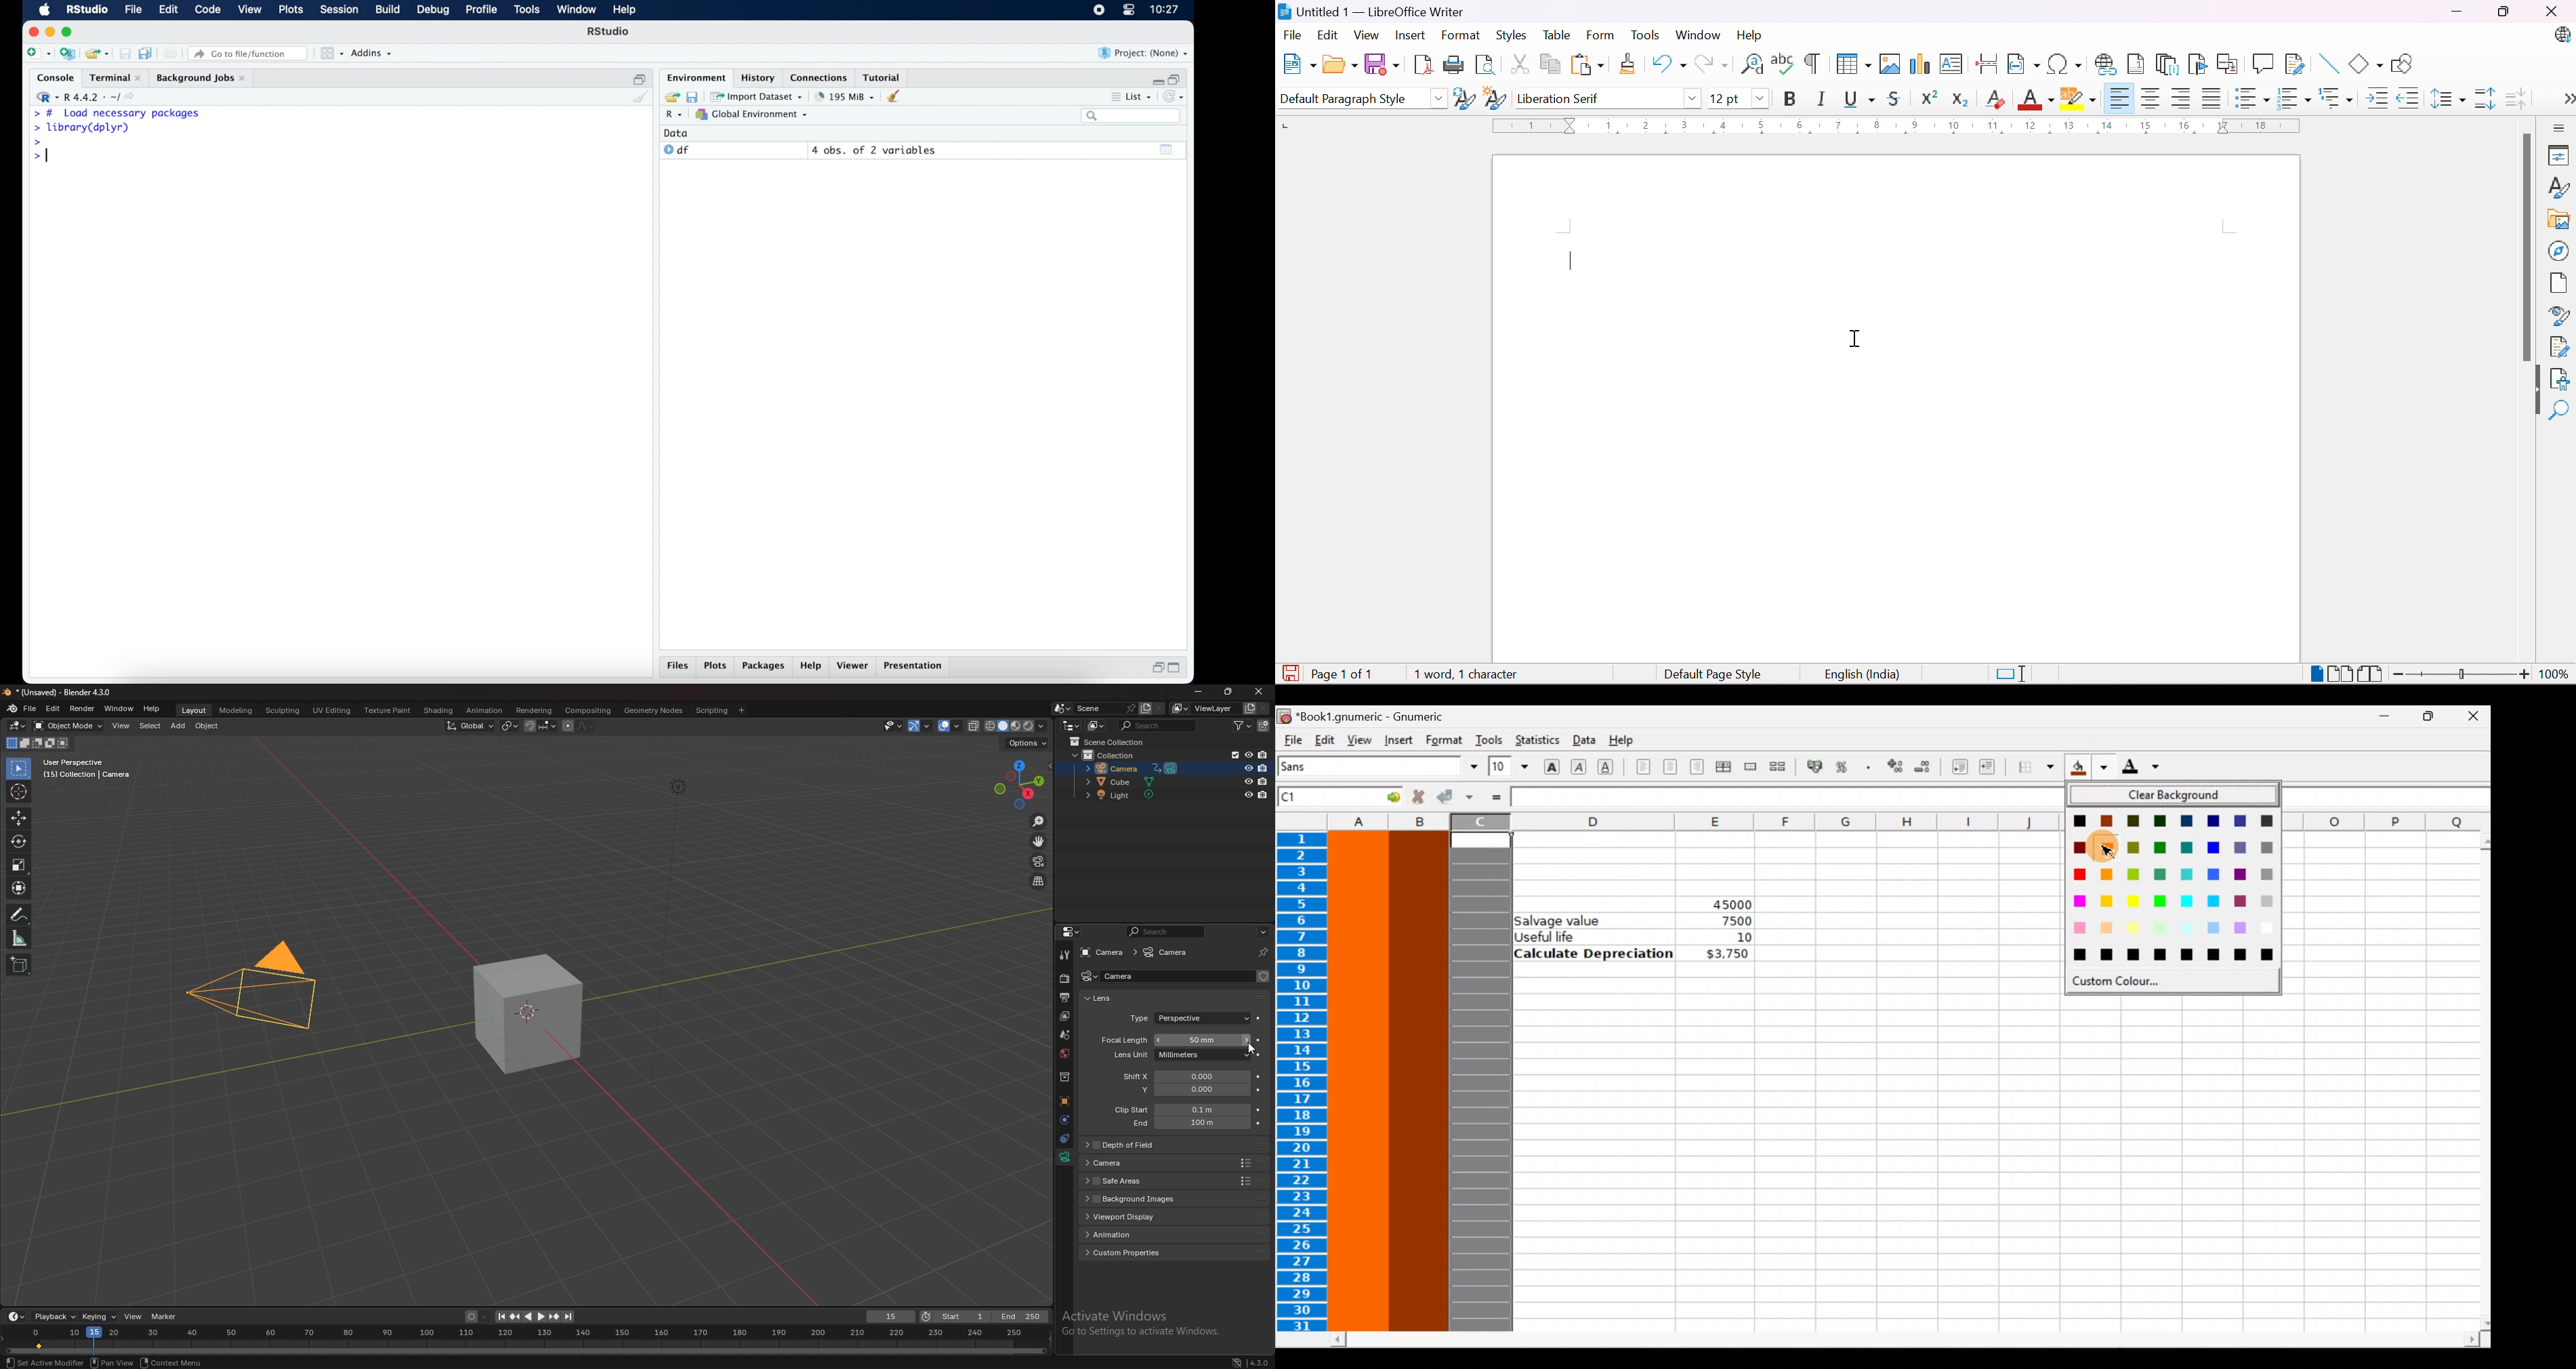 Image resolution: width=2576 pixels, height=1372 pixels. What do you see at coordinates (1183, 1090) in the screenshot?
I see `shift y` at bounding box center [1183, 1090].